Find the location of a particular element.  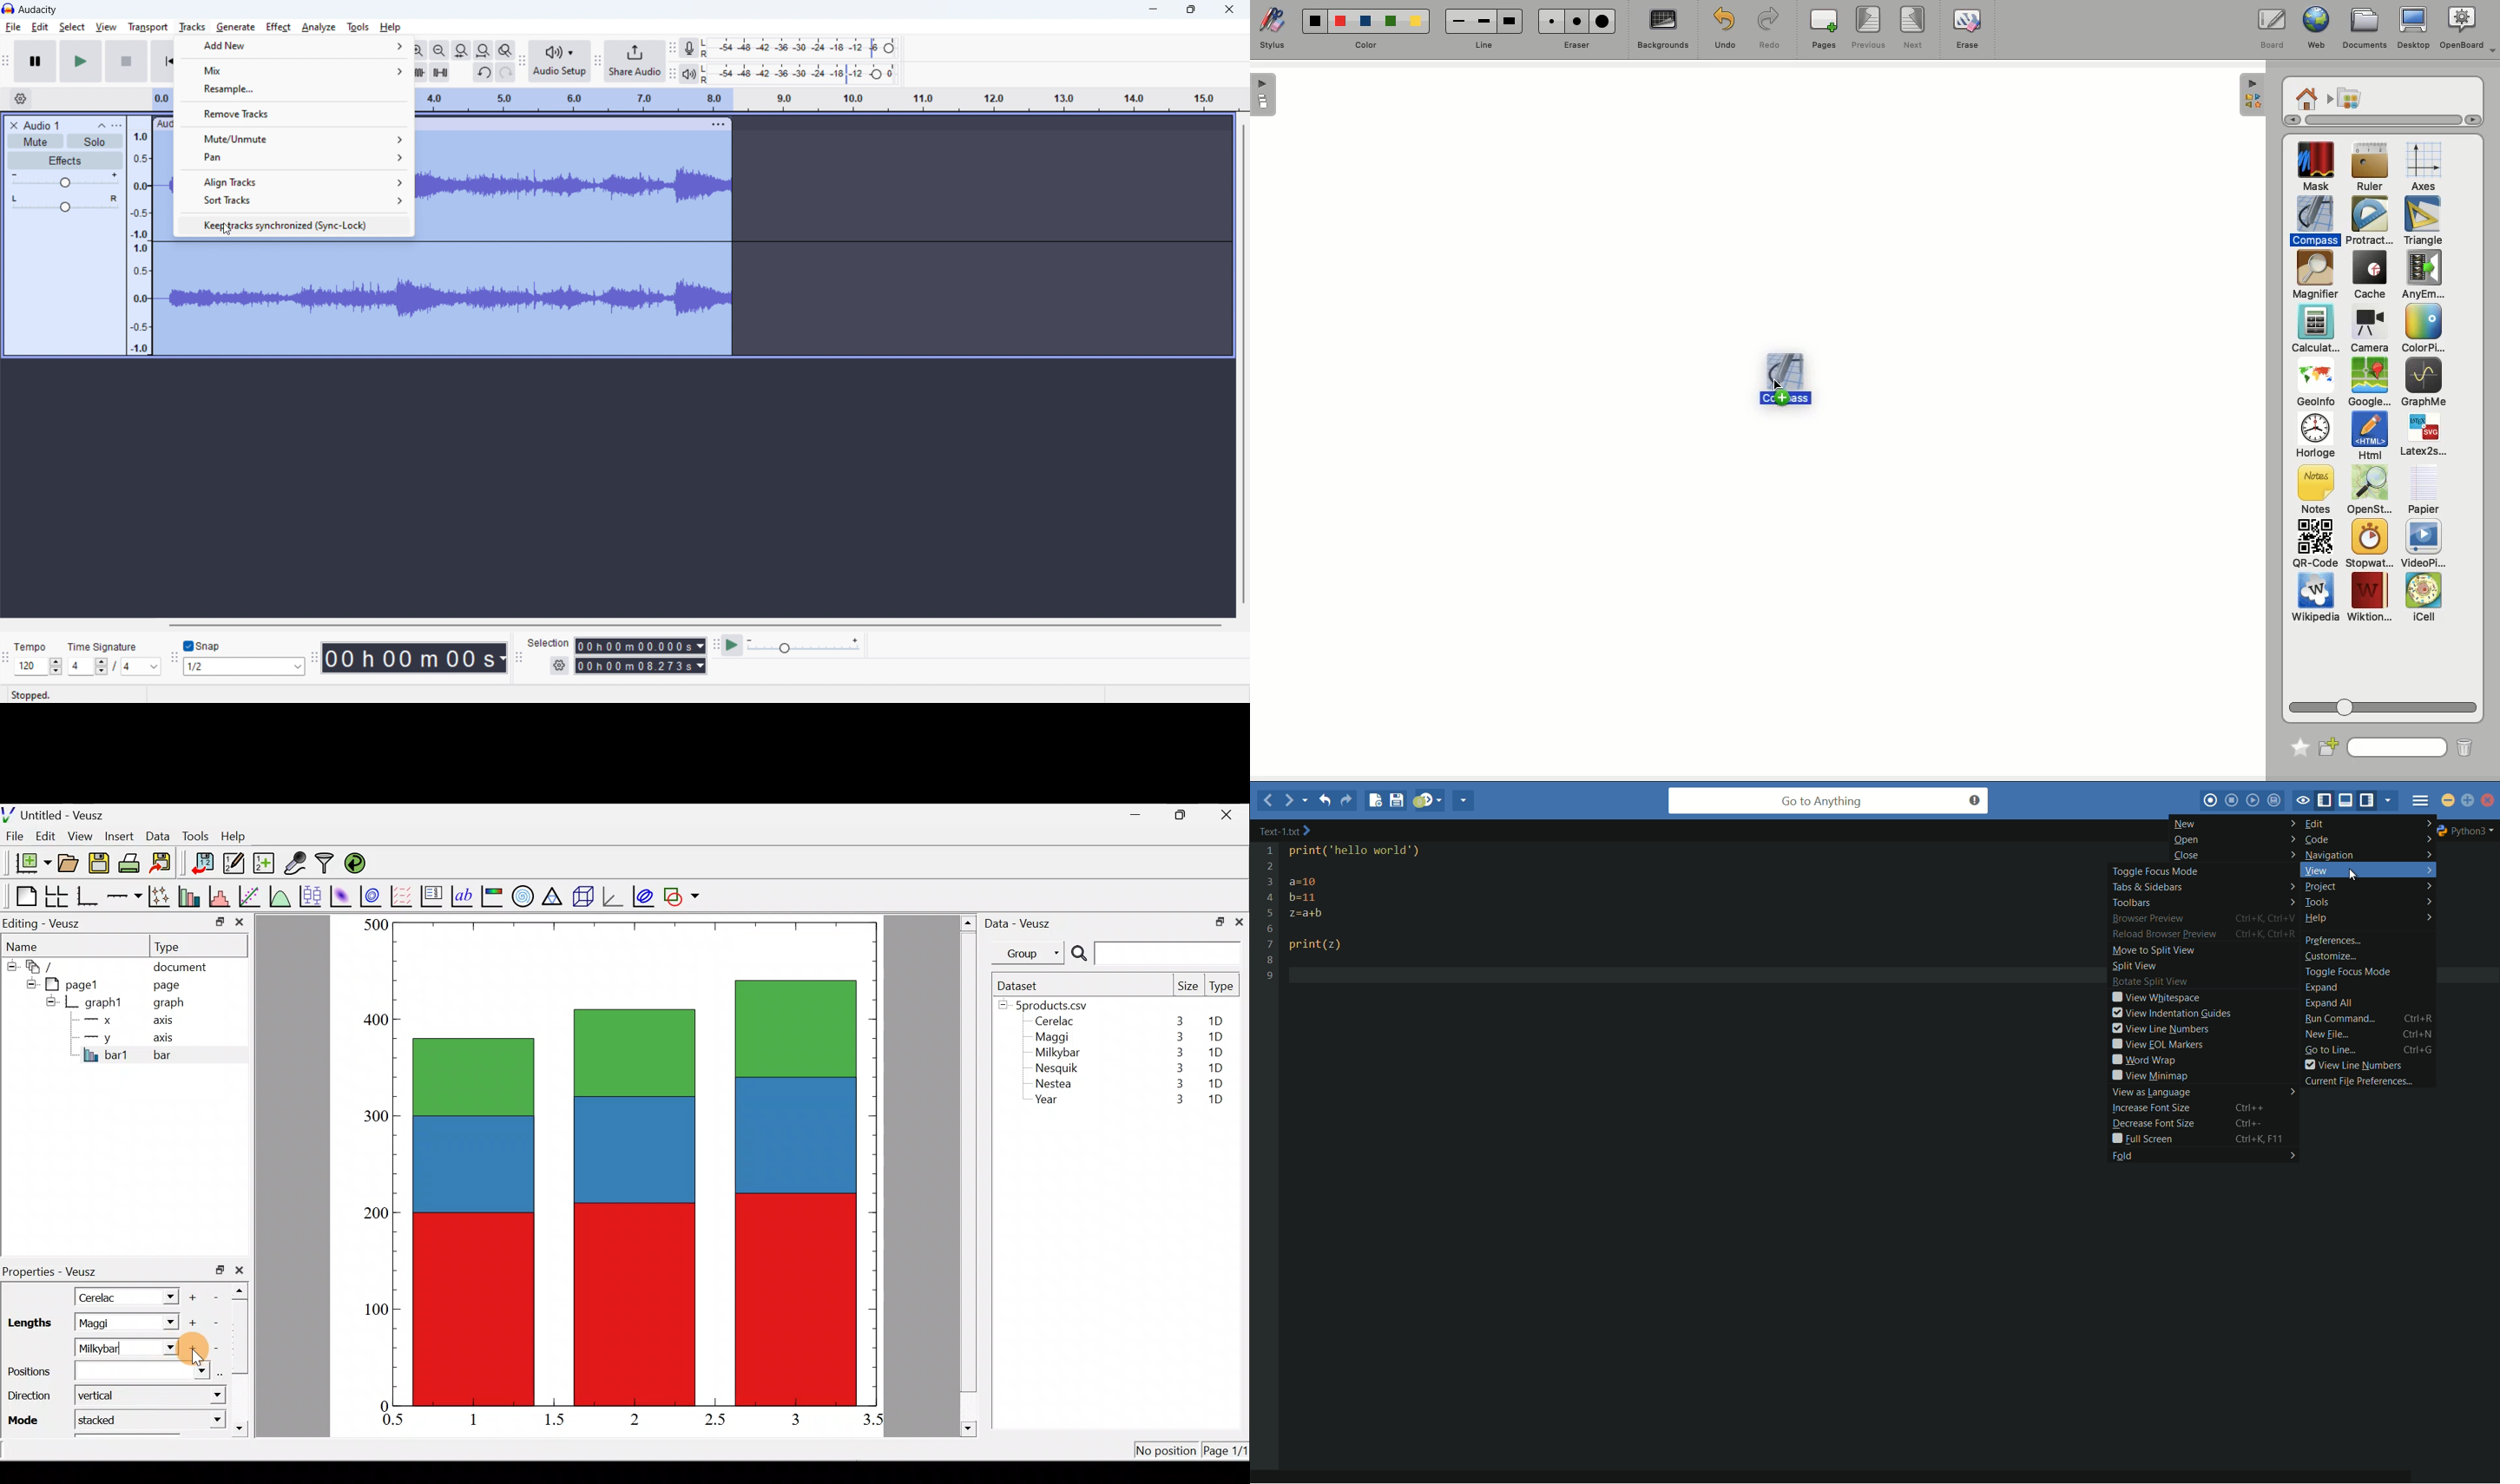

navigation is located at coordinates (2365, 855).